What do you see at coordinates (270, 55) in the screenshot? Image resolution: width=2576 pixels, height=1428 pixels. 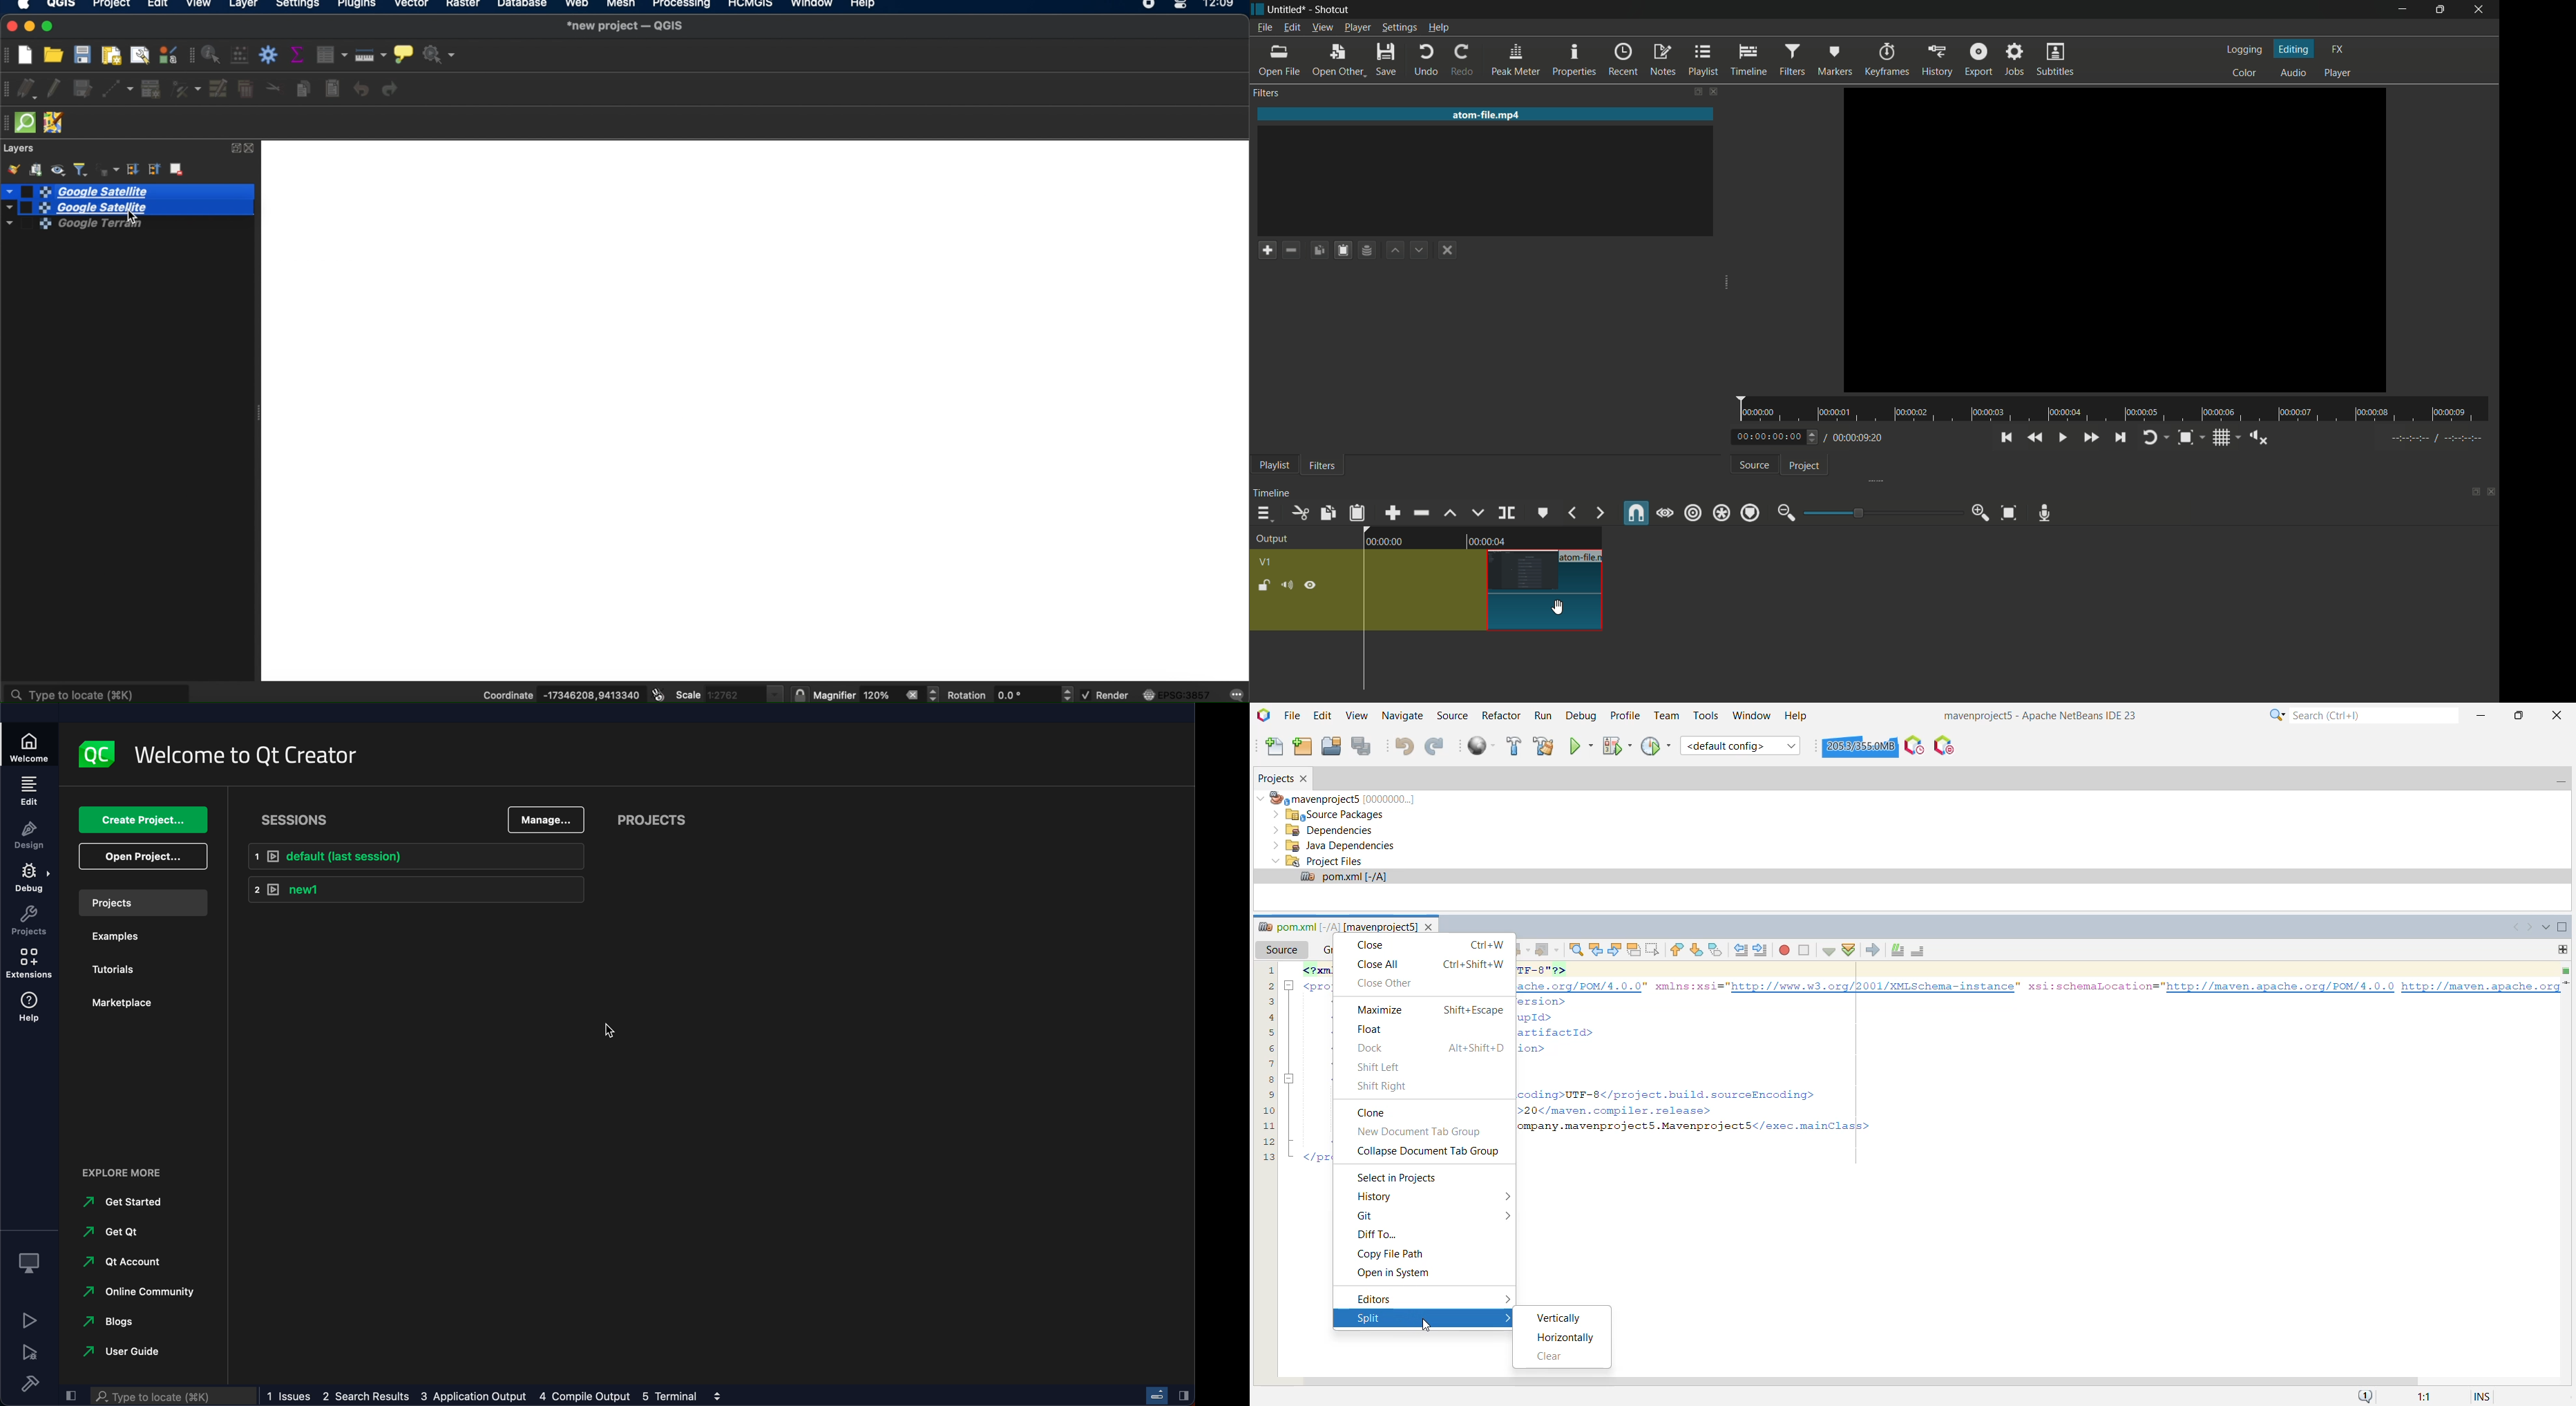 I see `toolbox` at bounding box center [270, 55].